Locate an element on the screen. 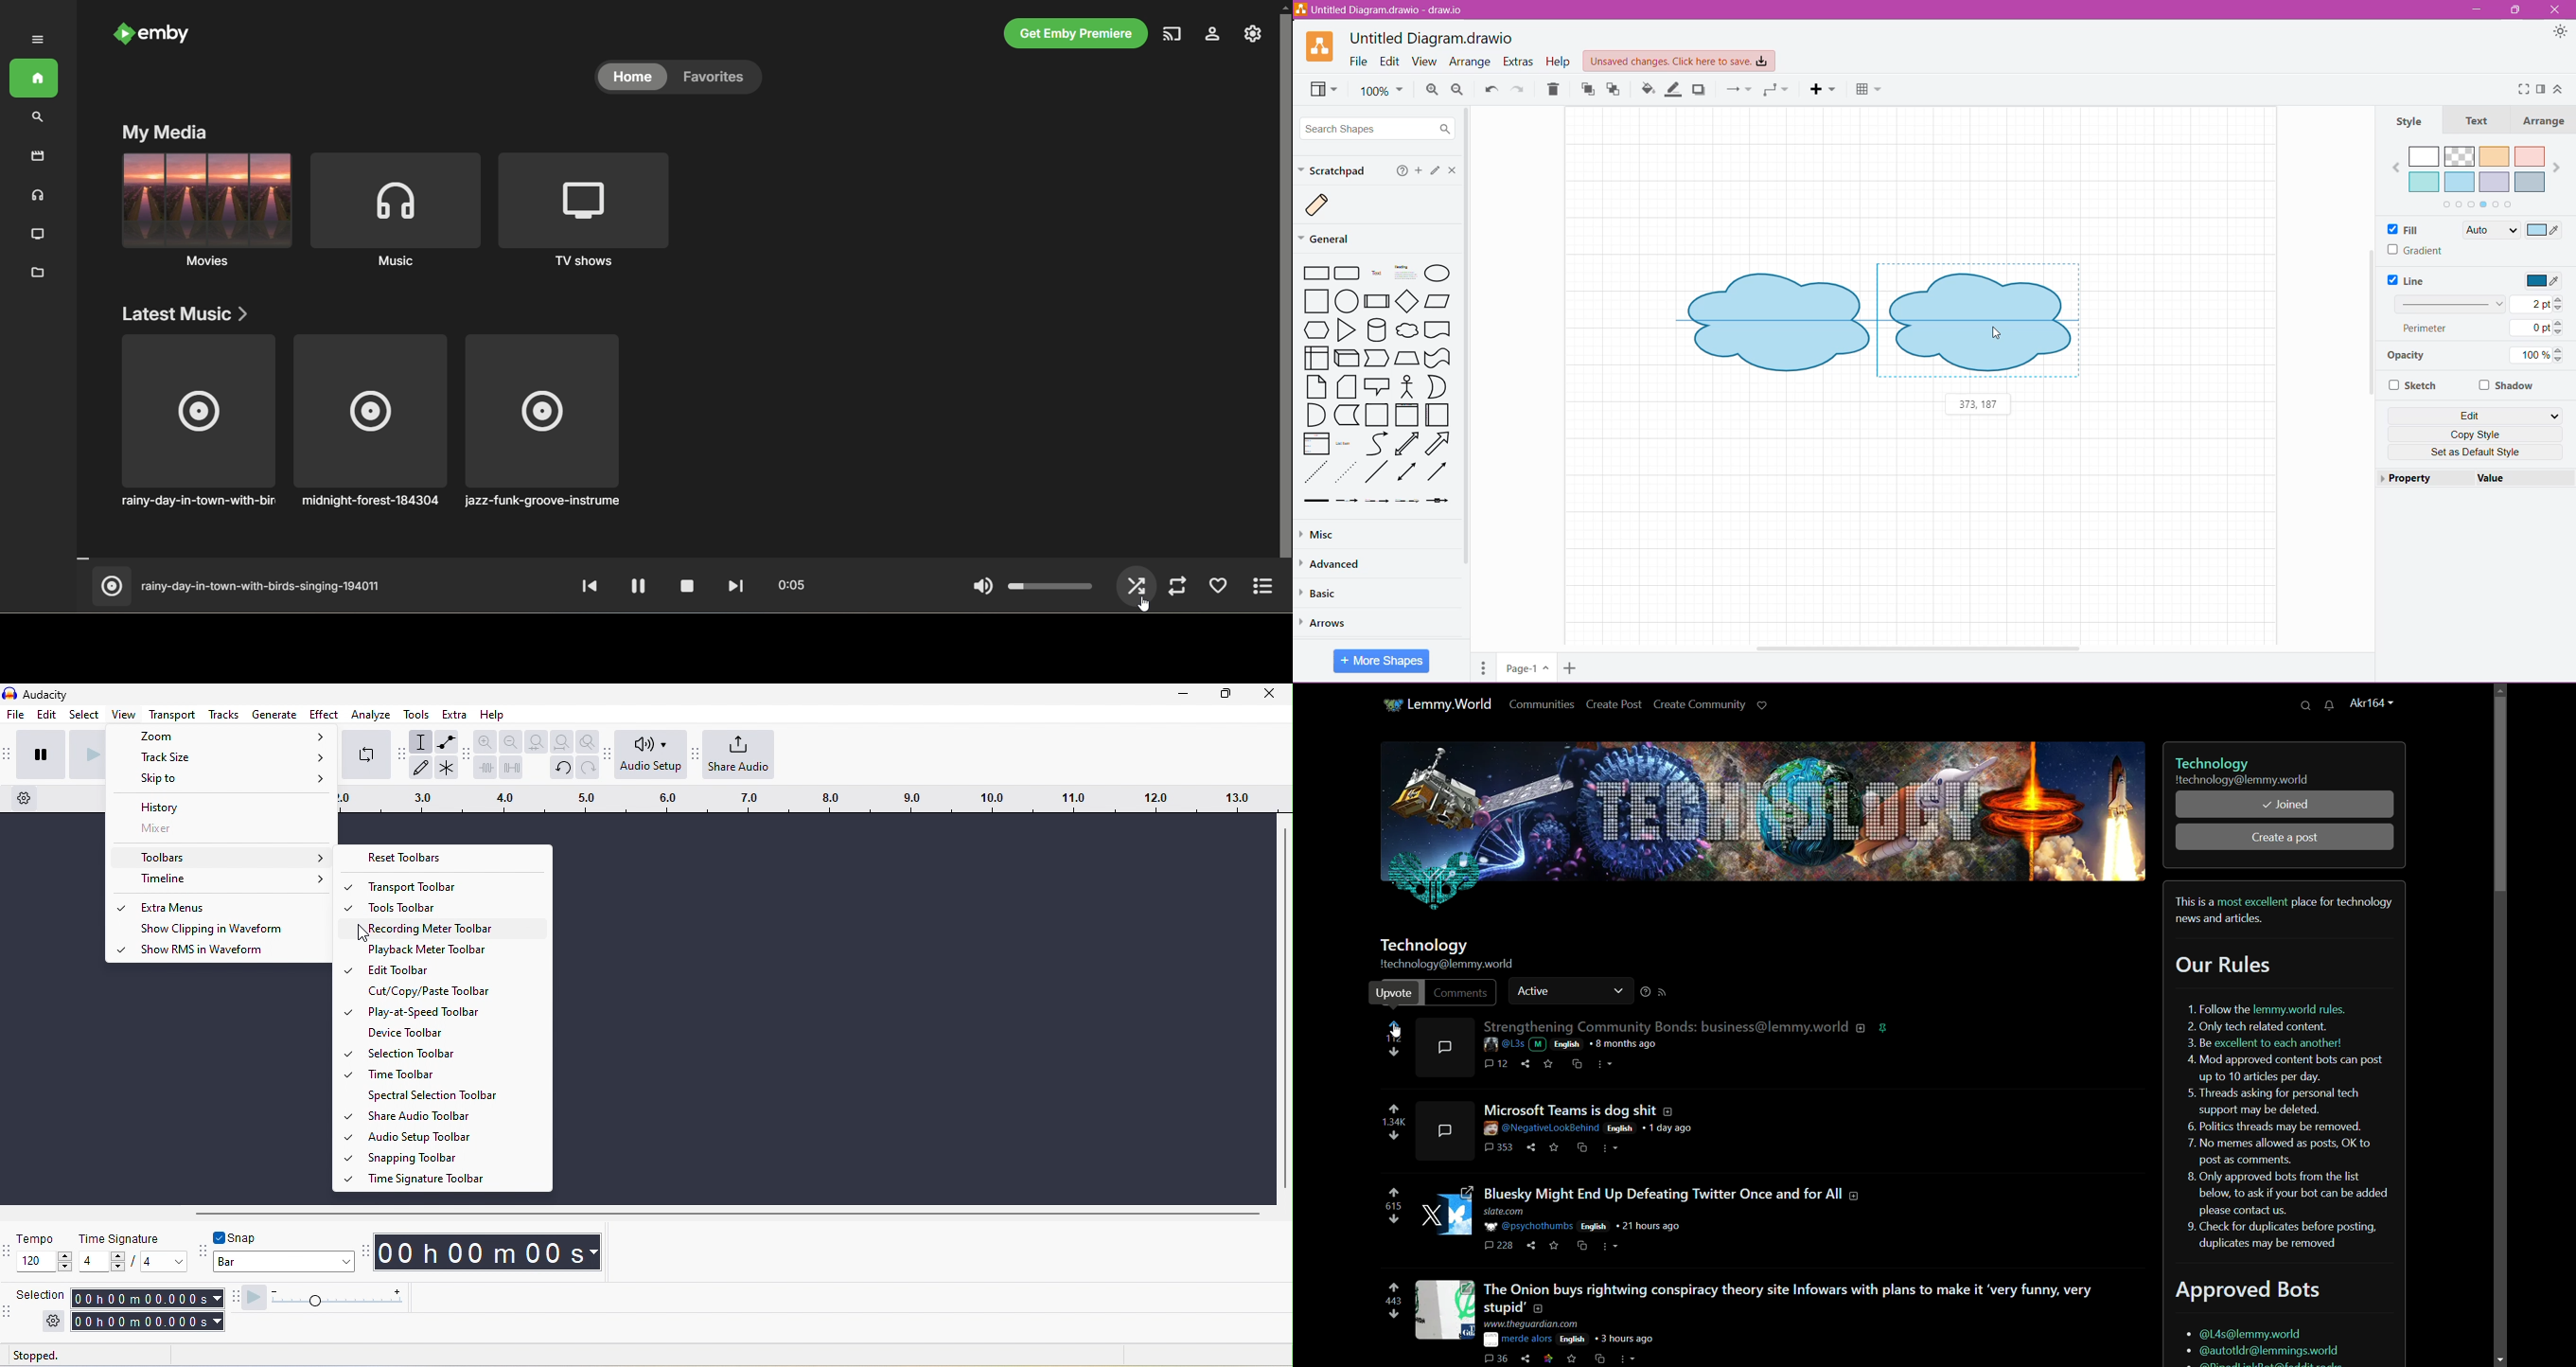  100% is located at coordinates (1382, 92).